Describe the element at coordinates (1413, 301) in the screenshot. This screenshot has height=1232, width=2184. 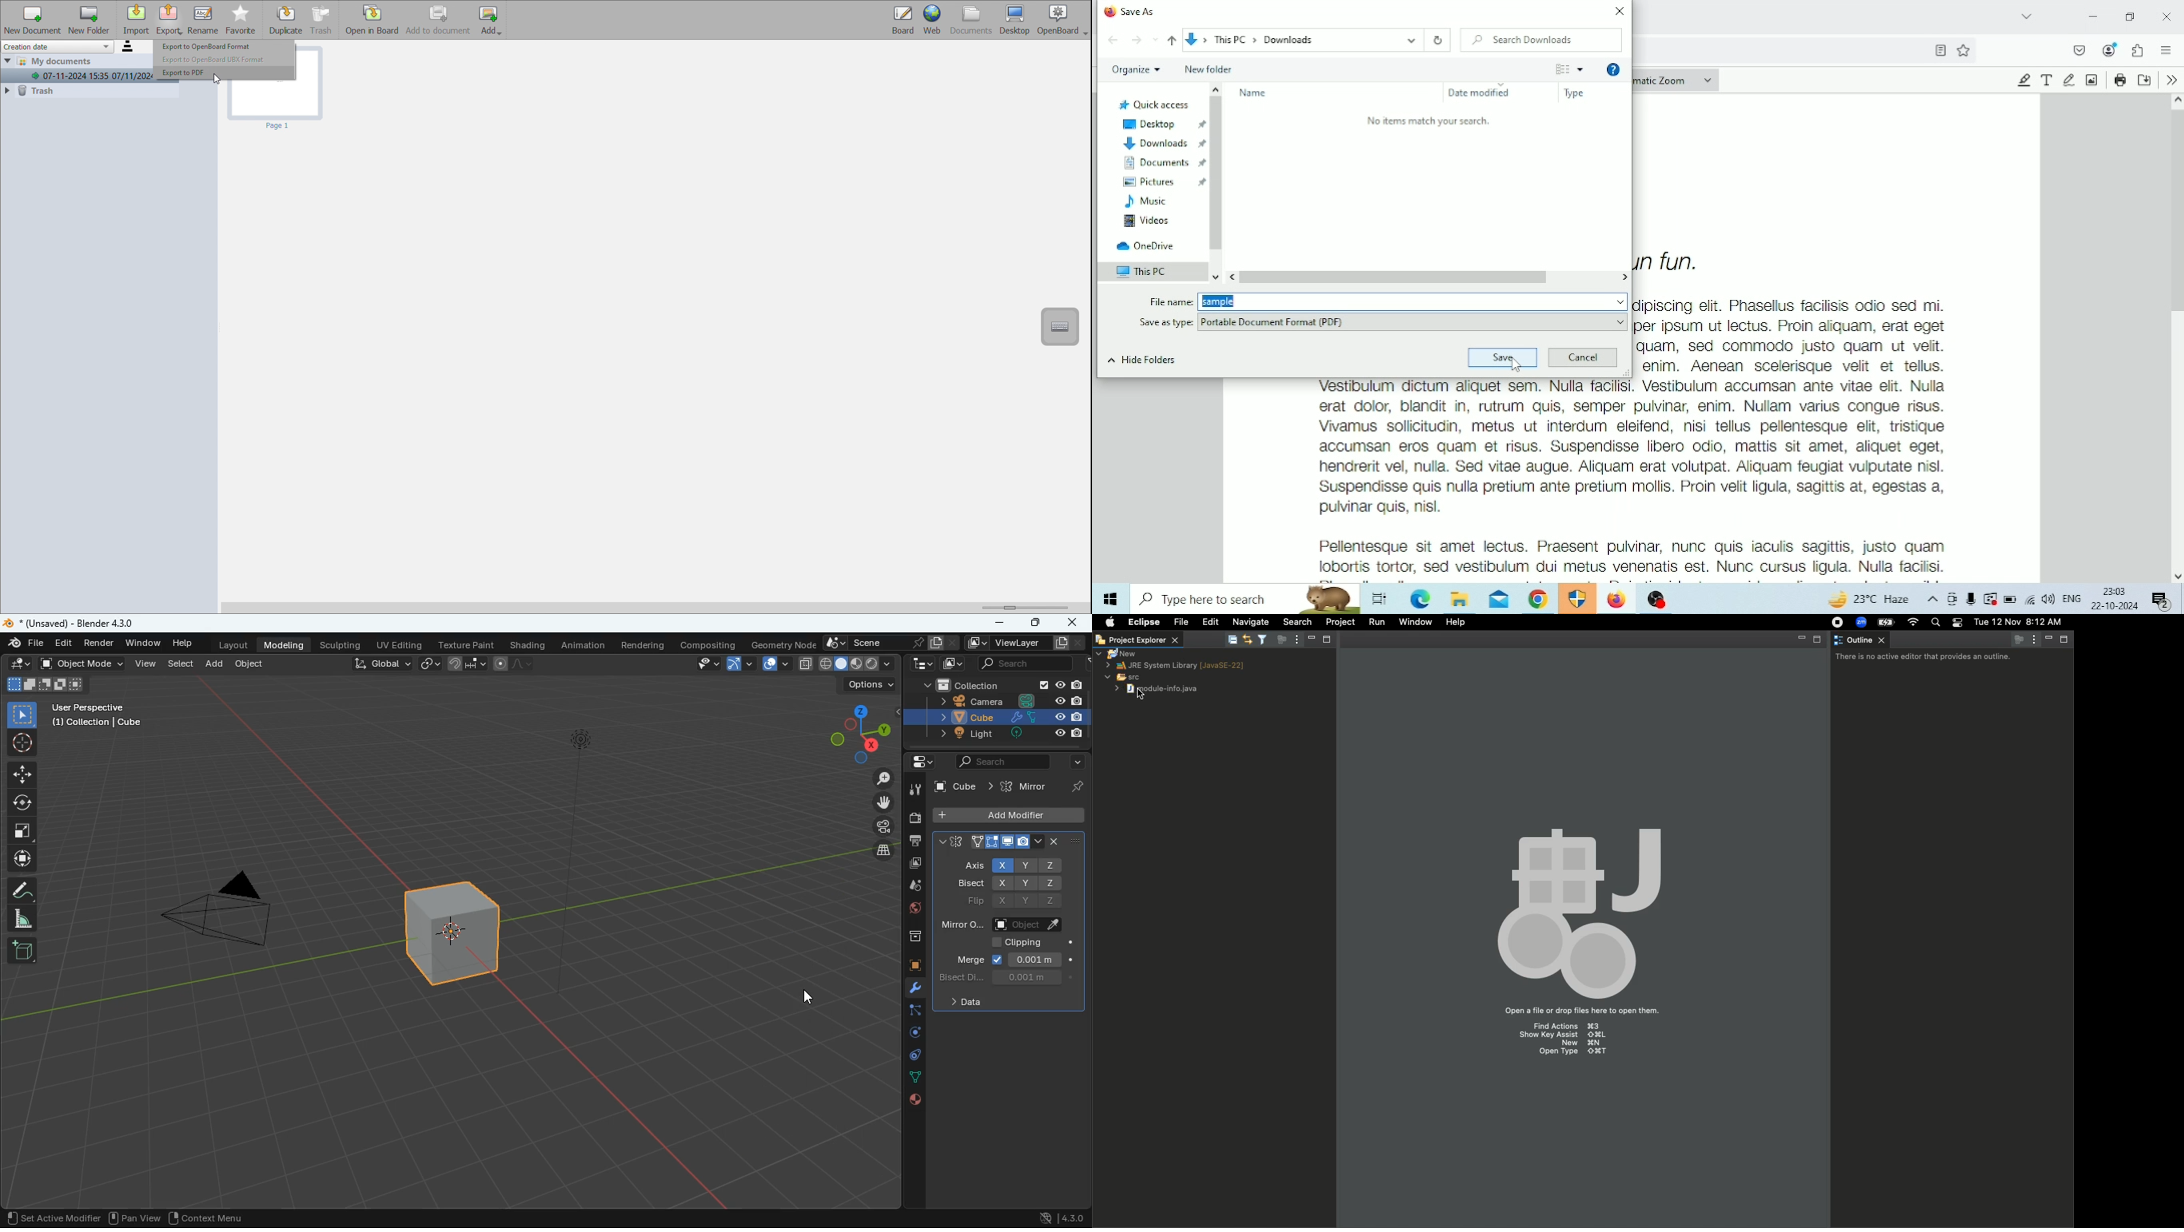
I see `File name Field` at that location.